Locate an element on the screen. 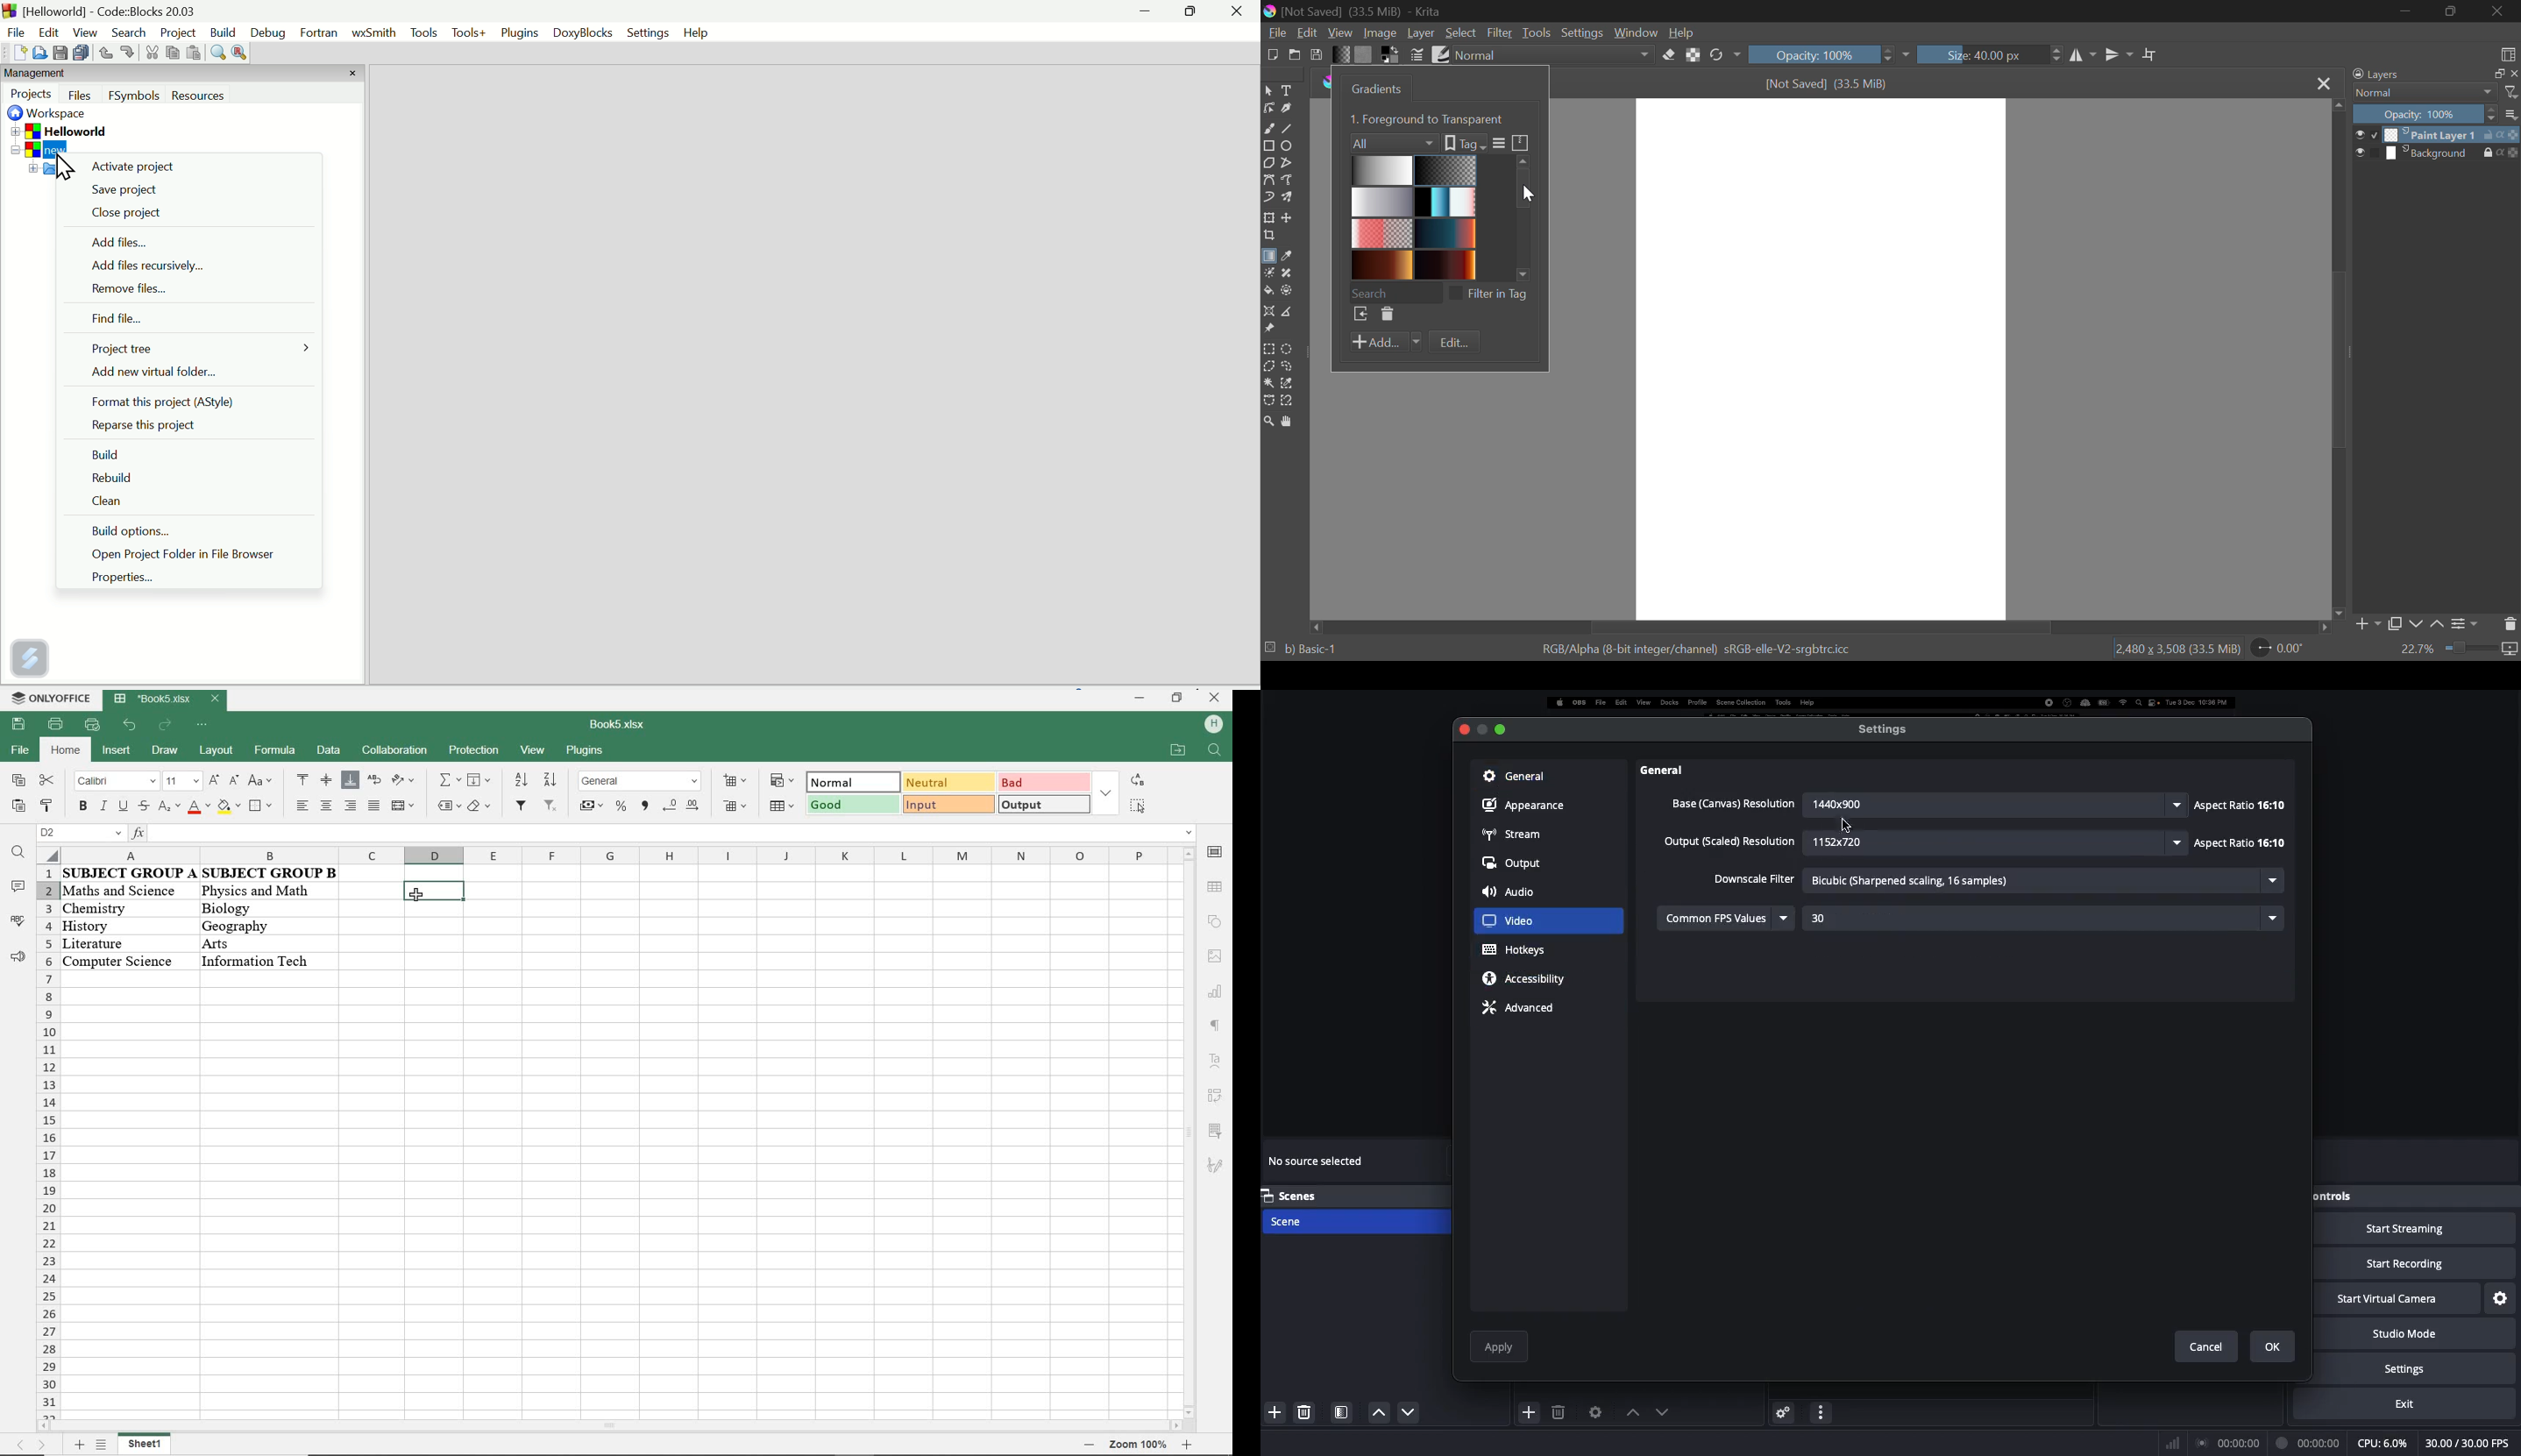 This screenshot has width=2548, height=1456. Scroll Bar is located at coordinates (2337, 361).